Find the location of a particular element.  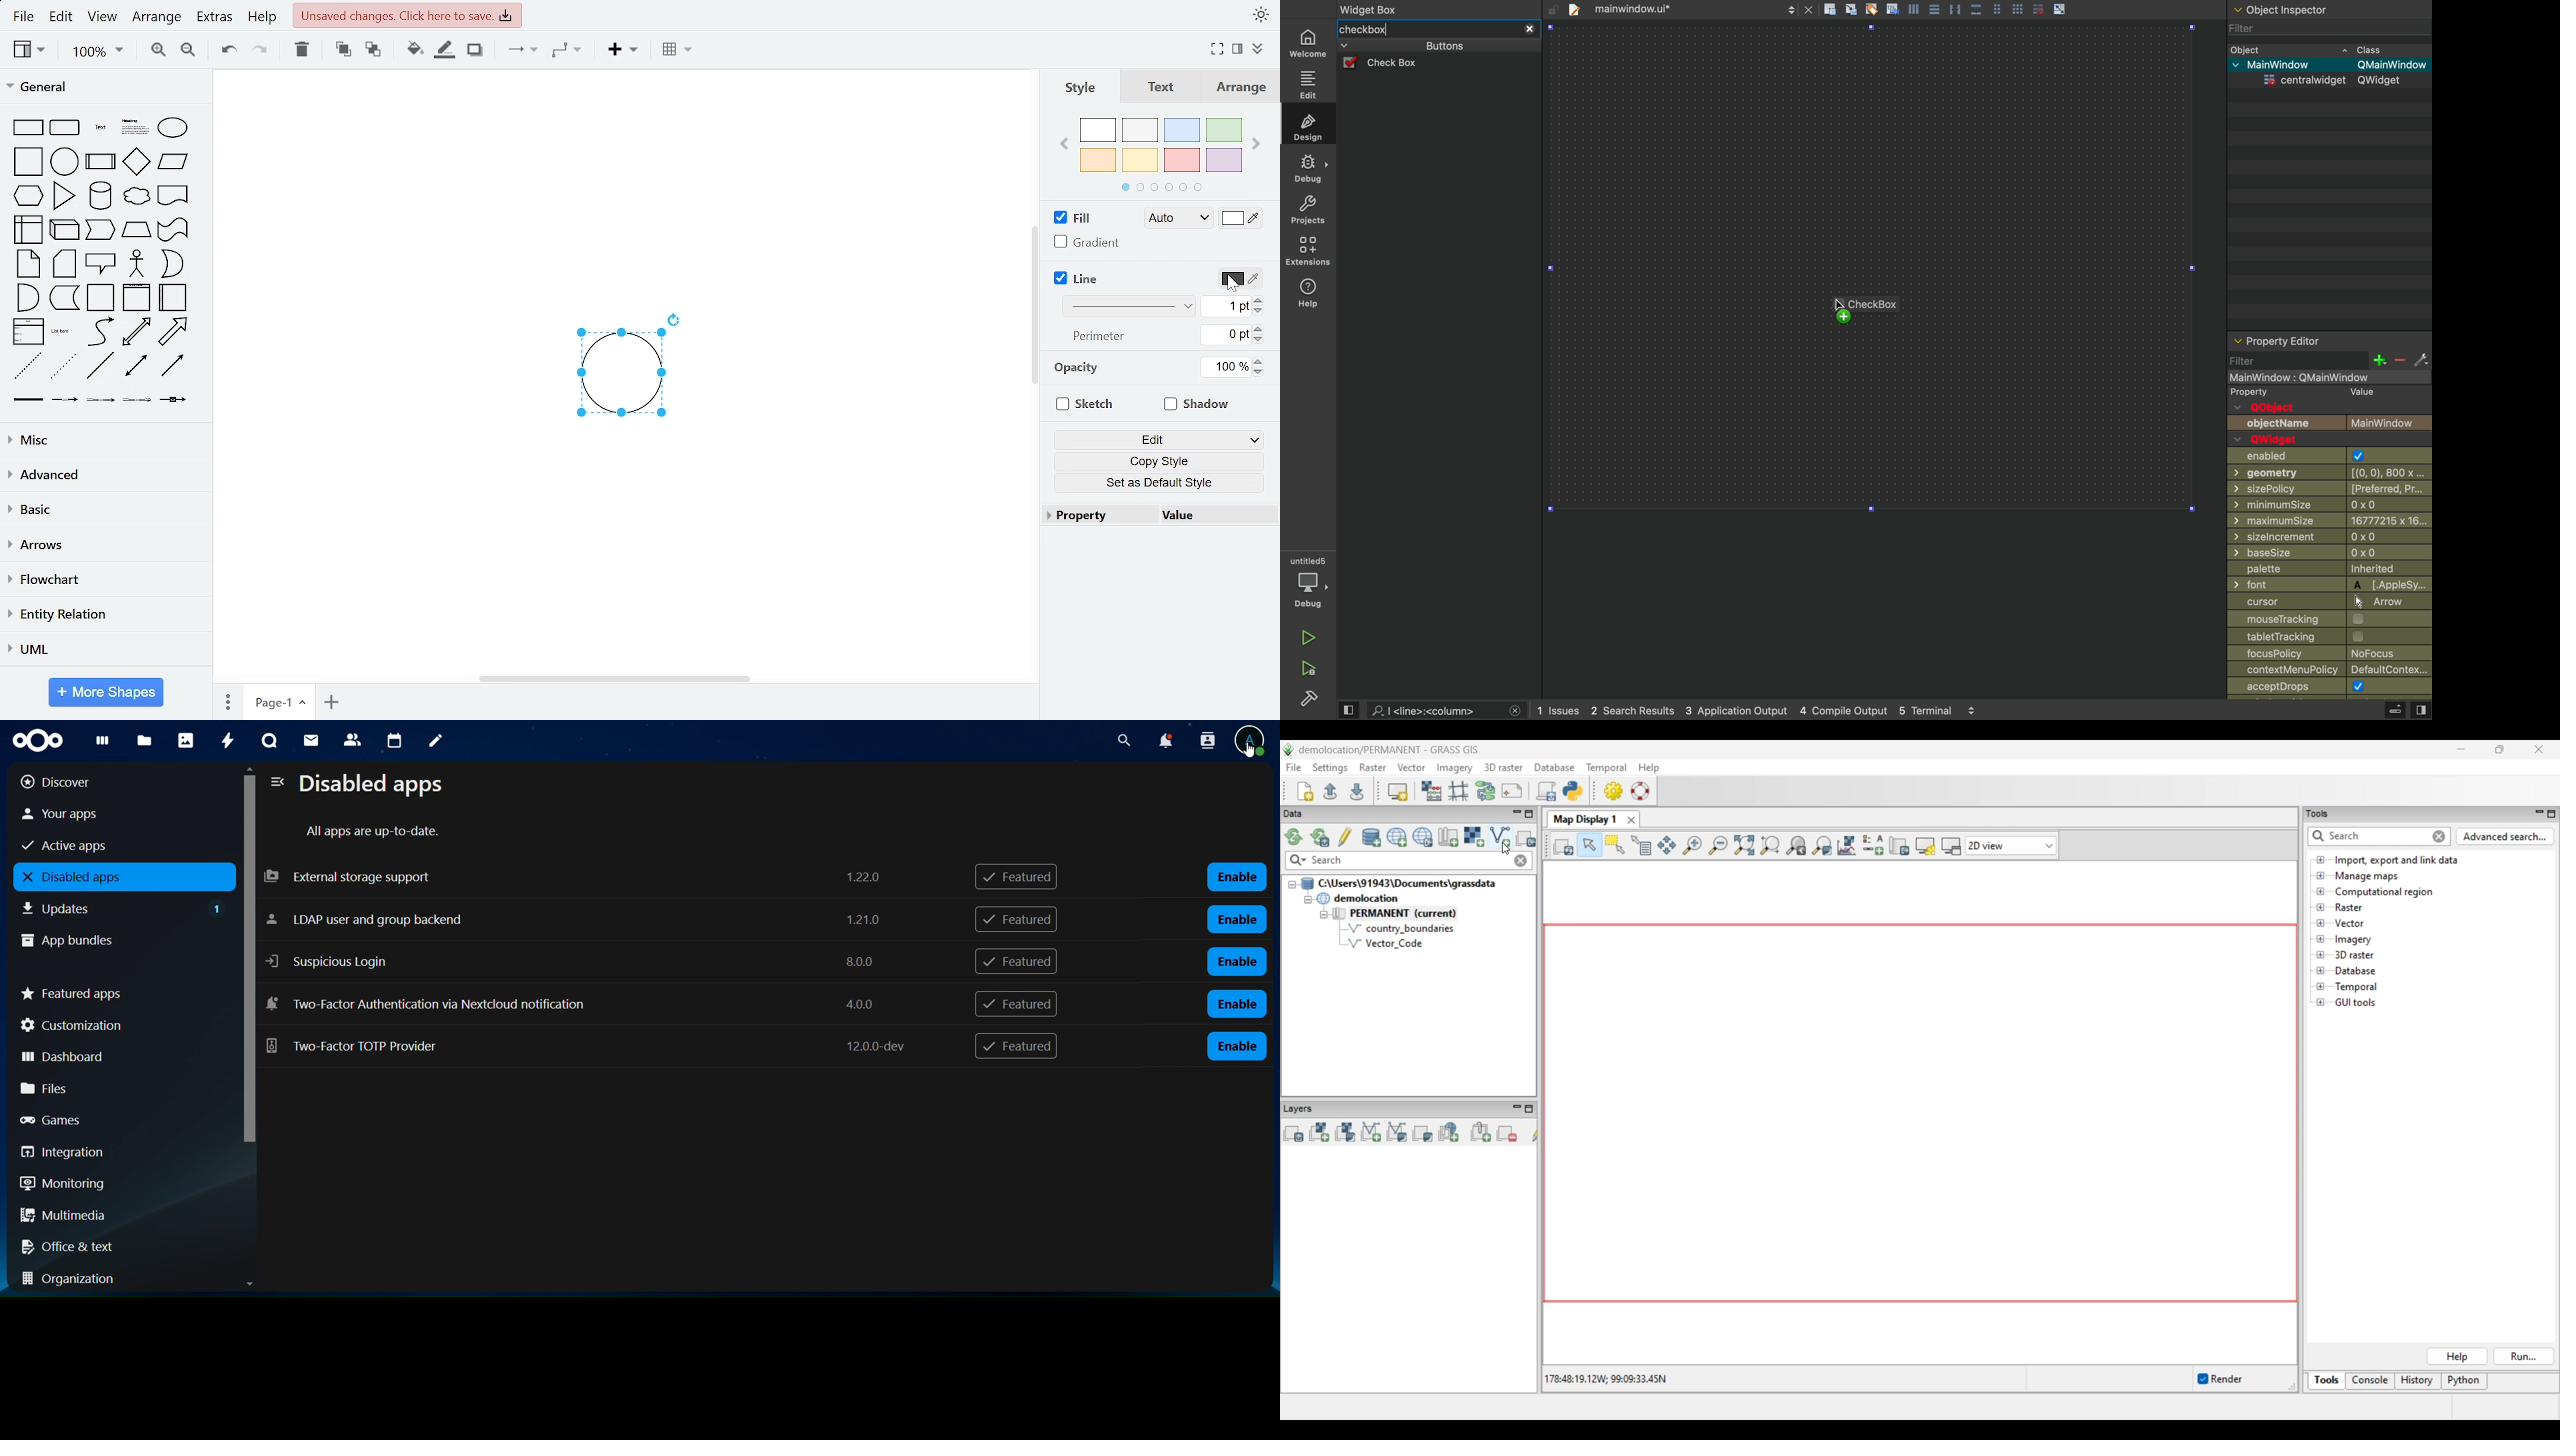

text is located at coordinates (1163, 88).